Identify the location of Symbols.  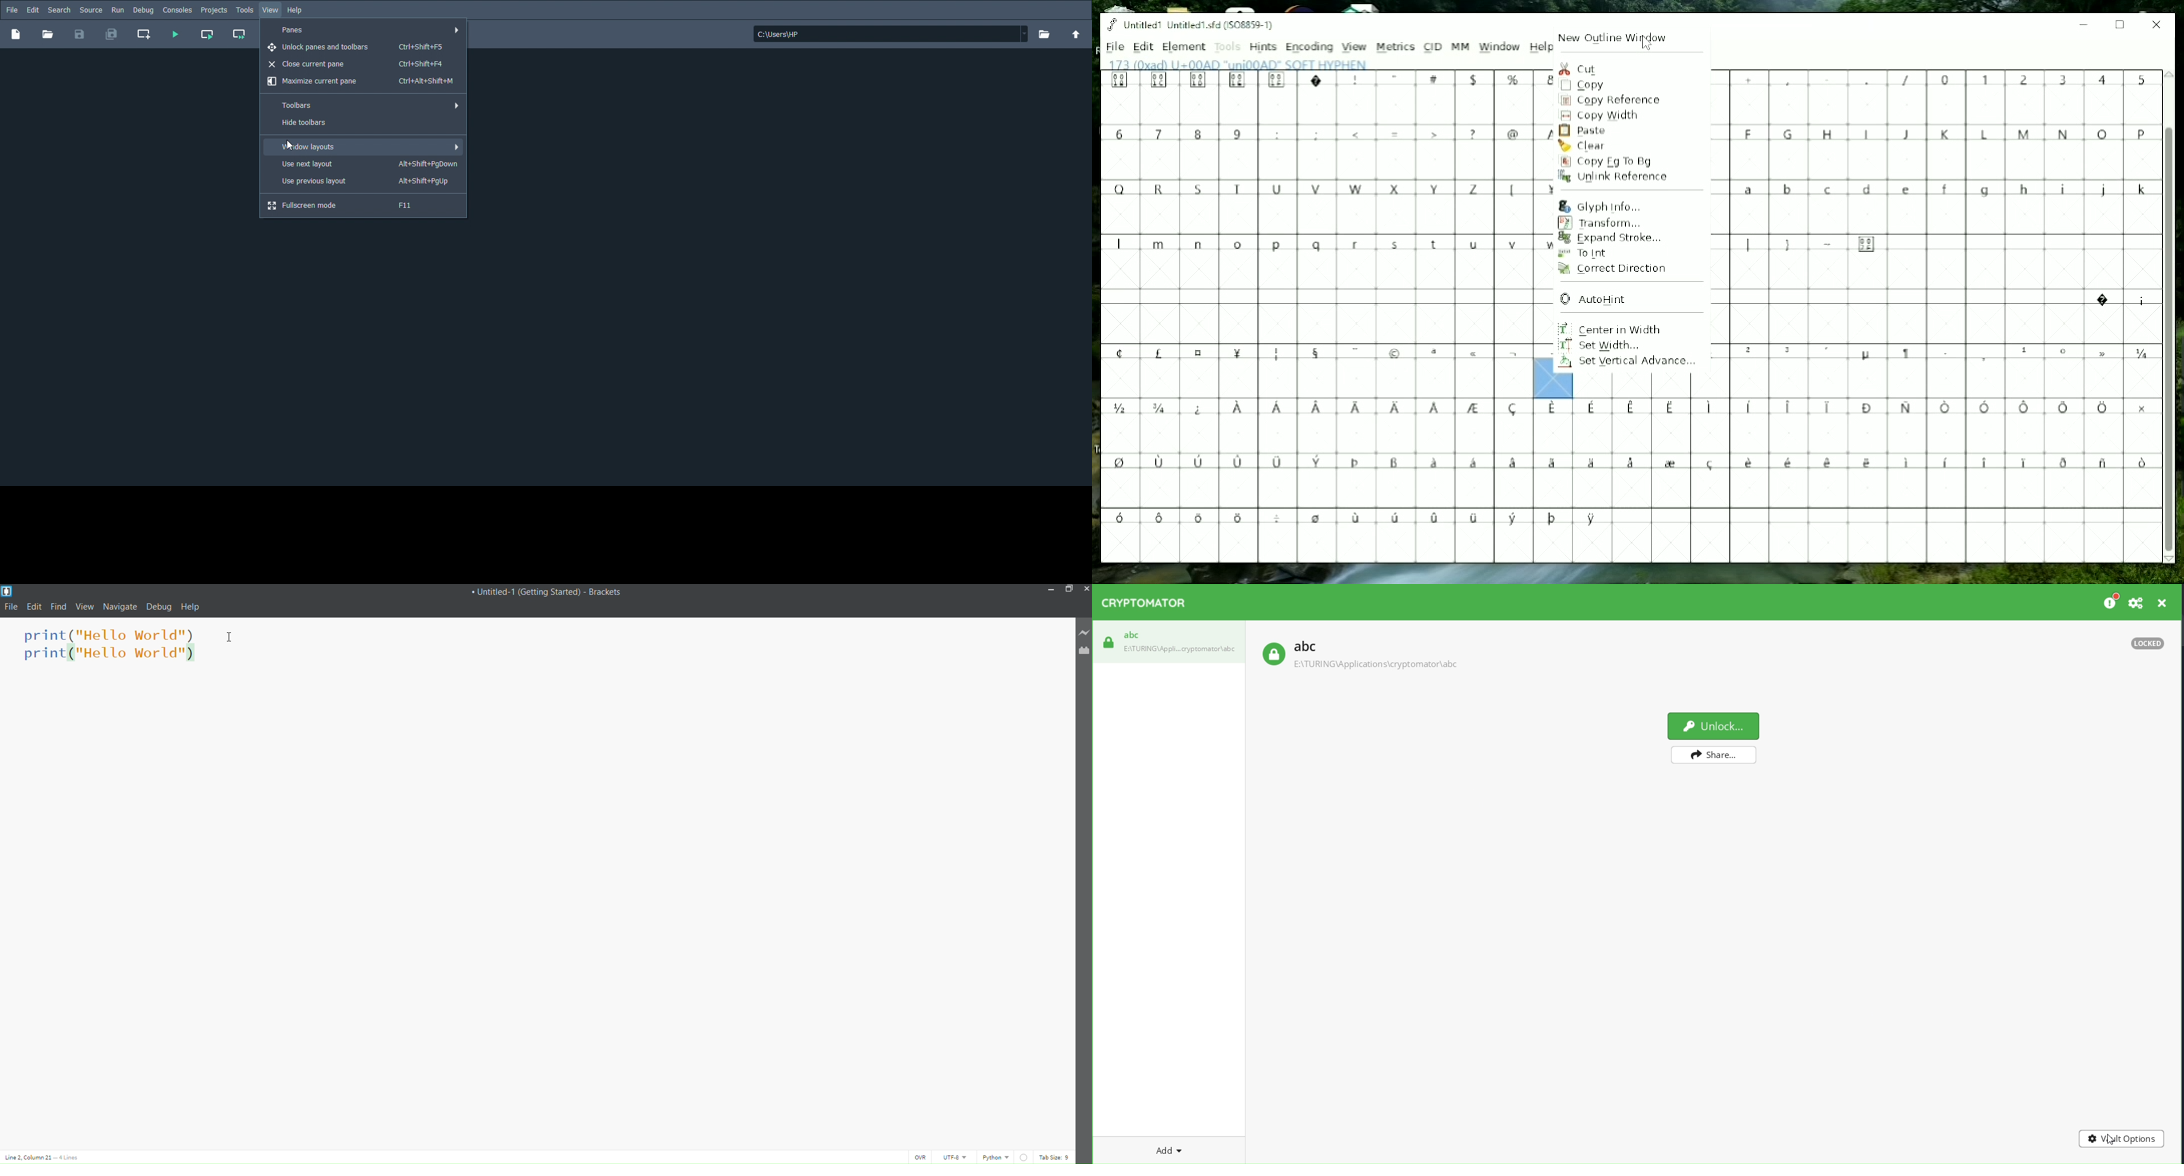
(1627, 466).